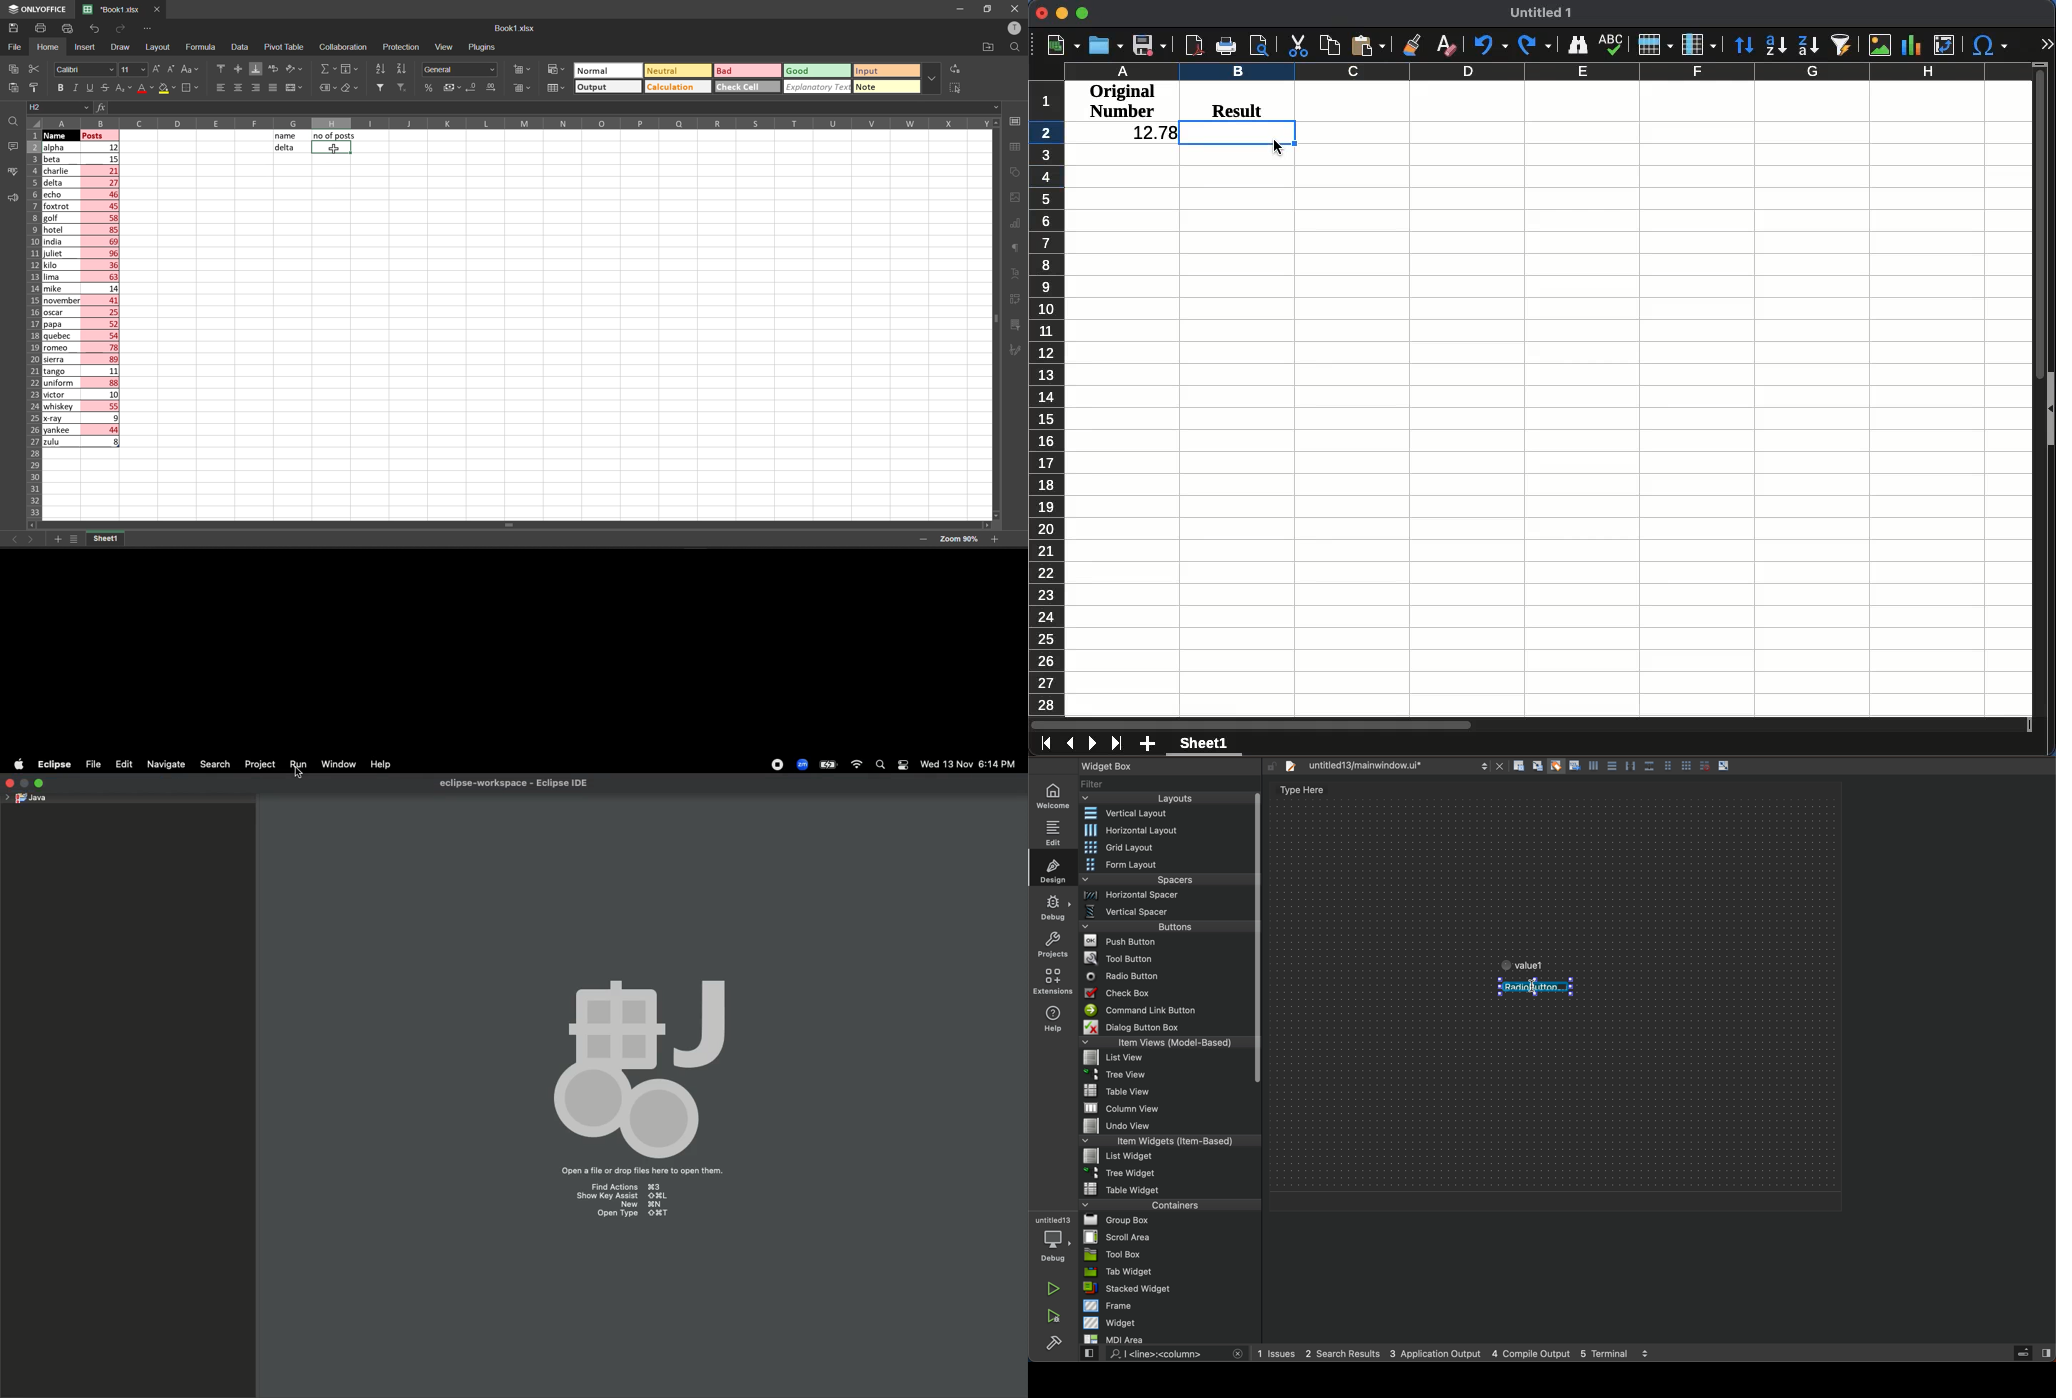 This screenshot has height=1400, width=2072. Describe the element at coordinates (1299, 46) in the screenshot. I see `cut` at that location.